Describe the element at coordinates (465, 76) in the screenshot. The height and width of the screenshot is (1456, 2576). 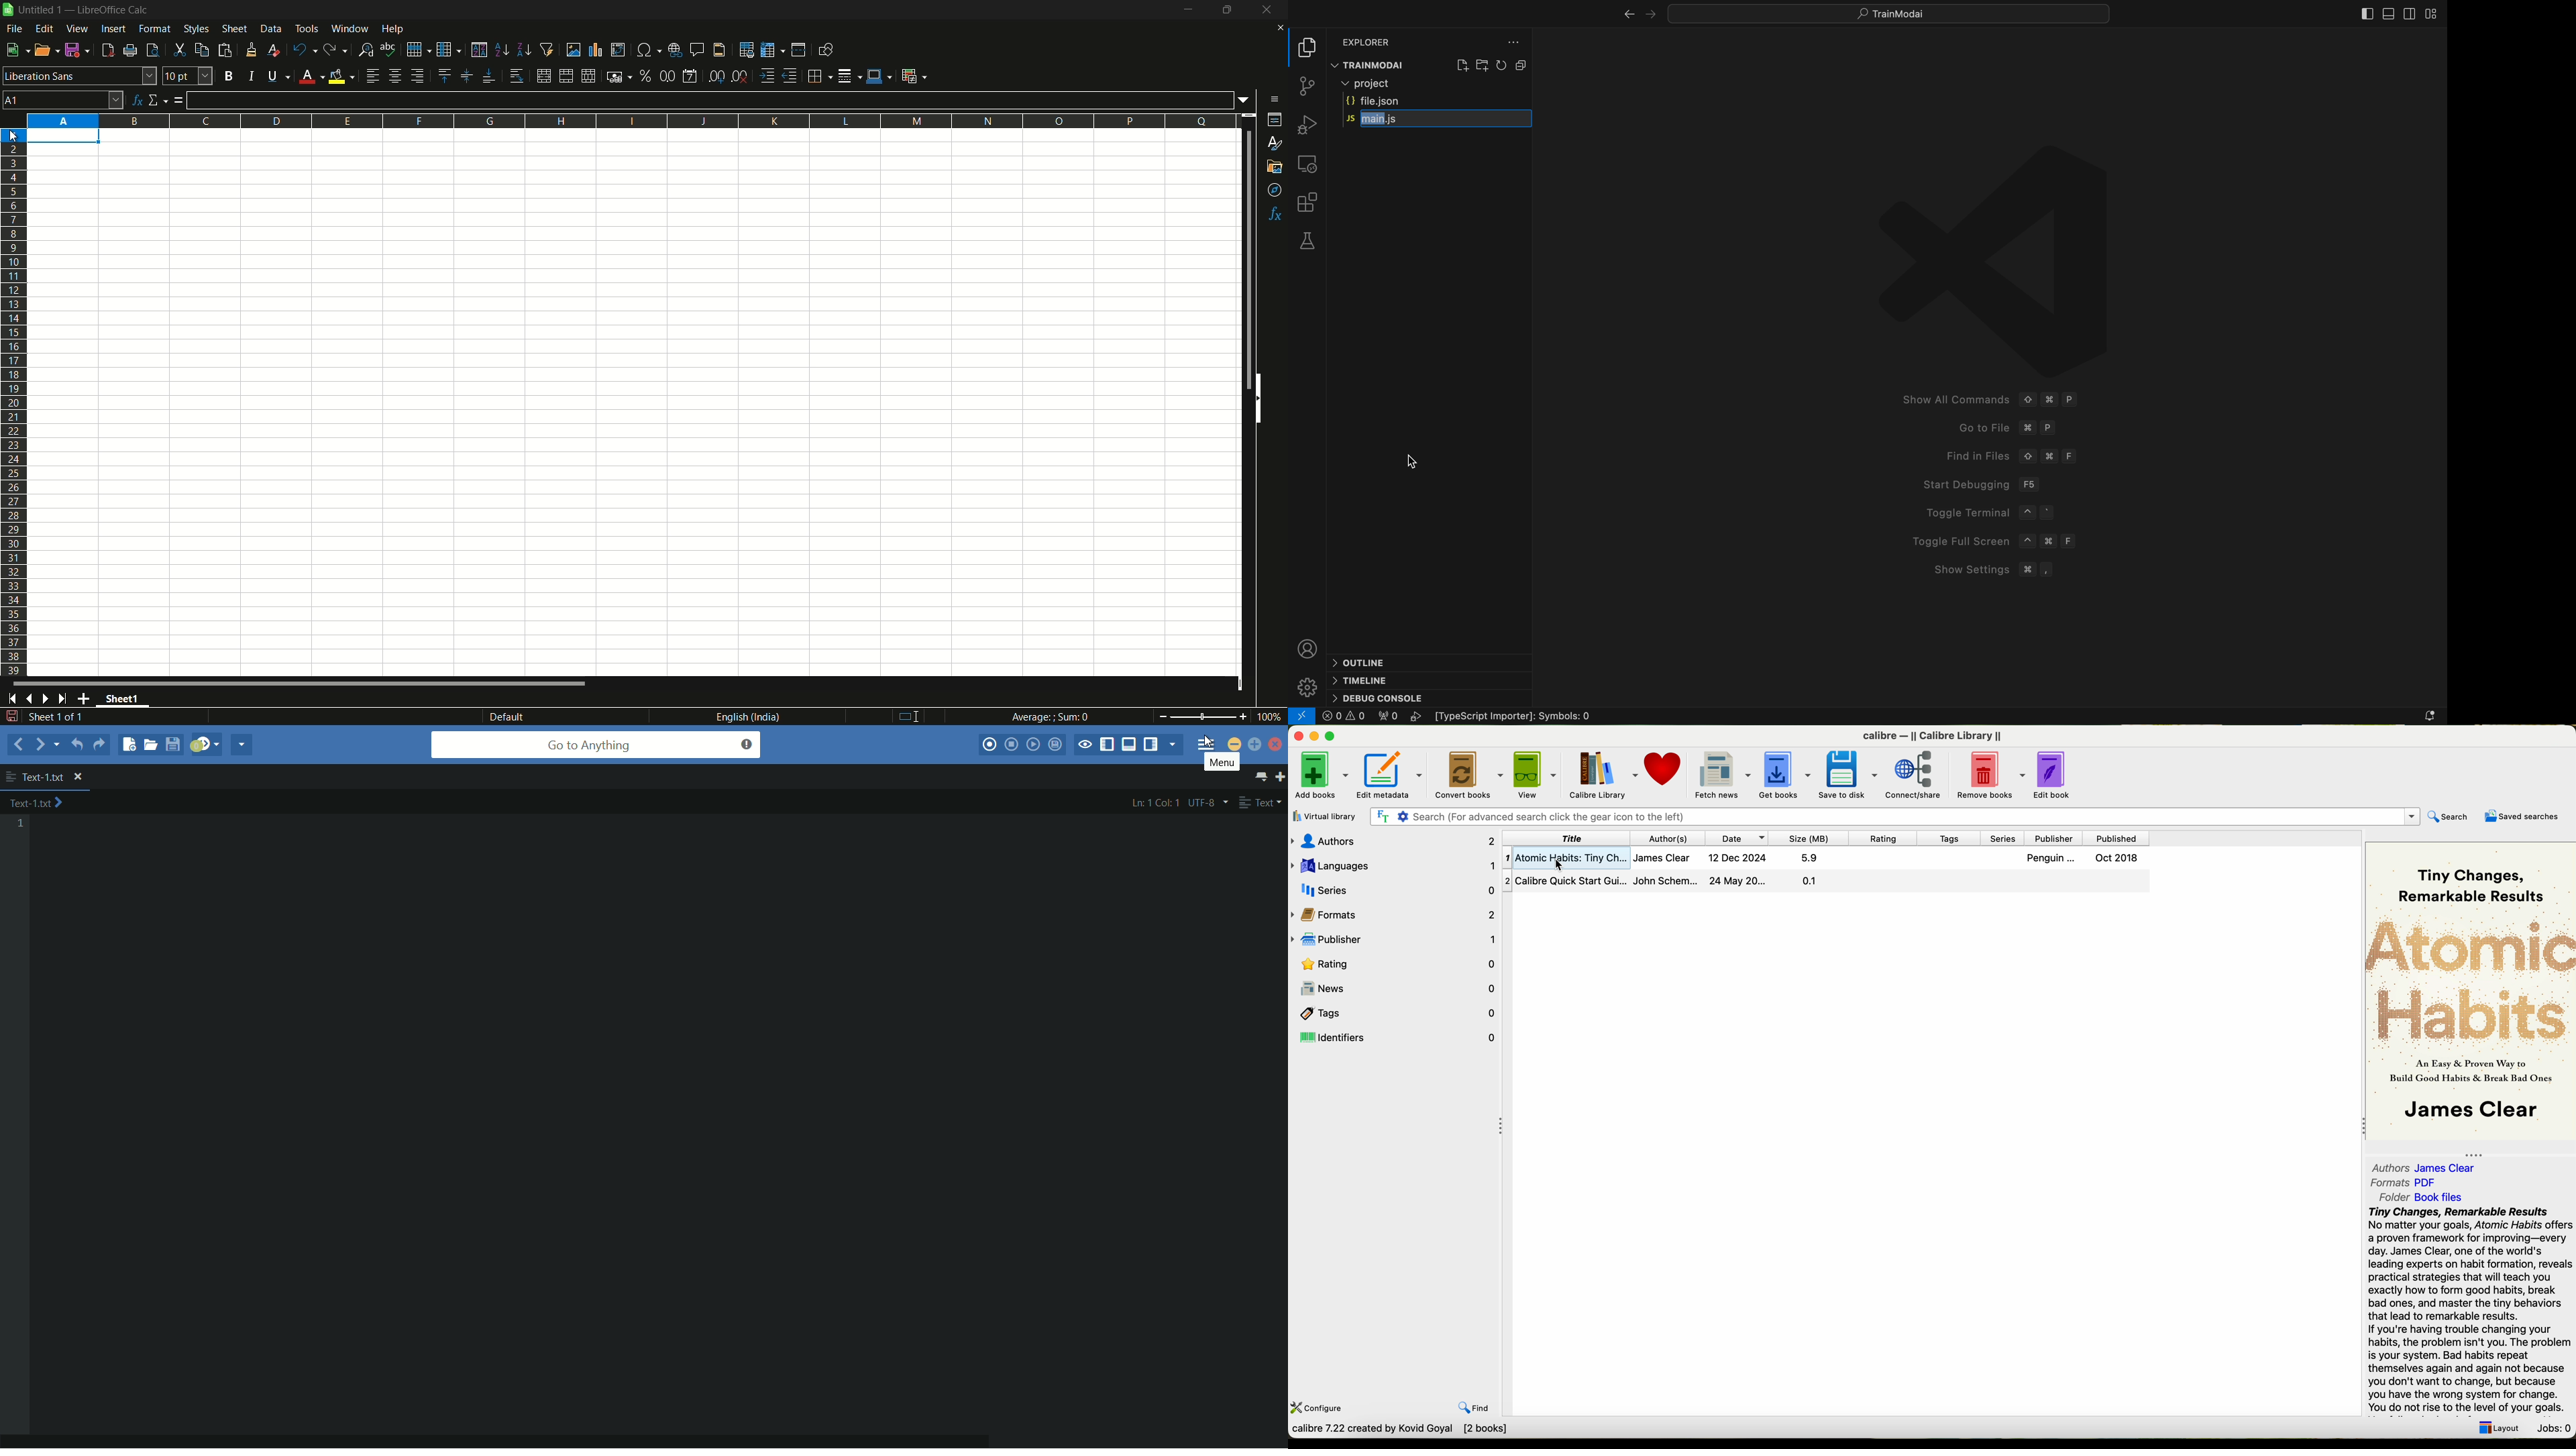
I see `center vertically` at that location.